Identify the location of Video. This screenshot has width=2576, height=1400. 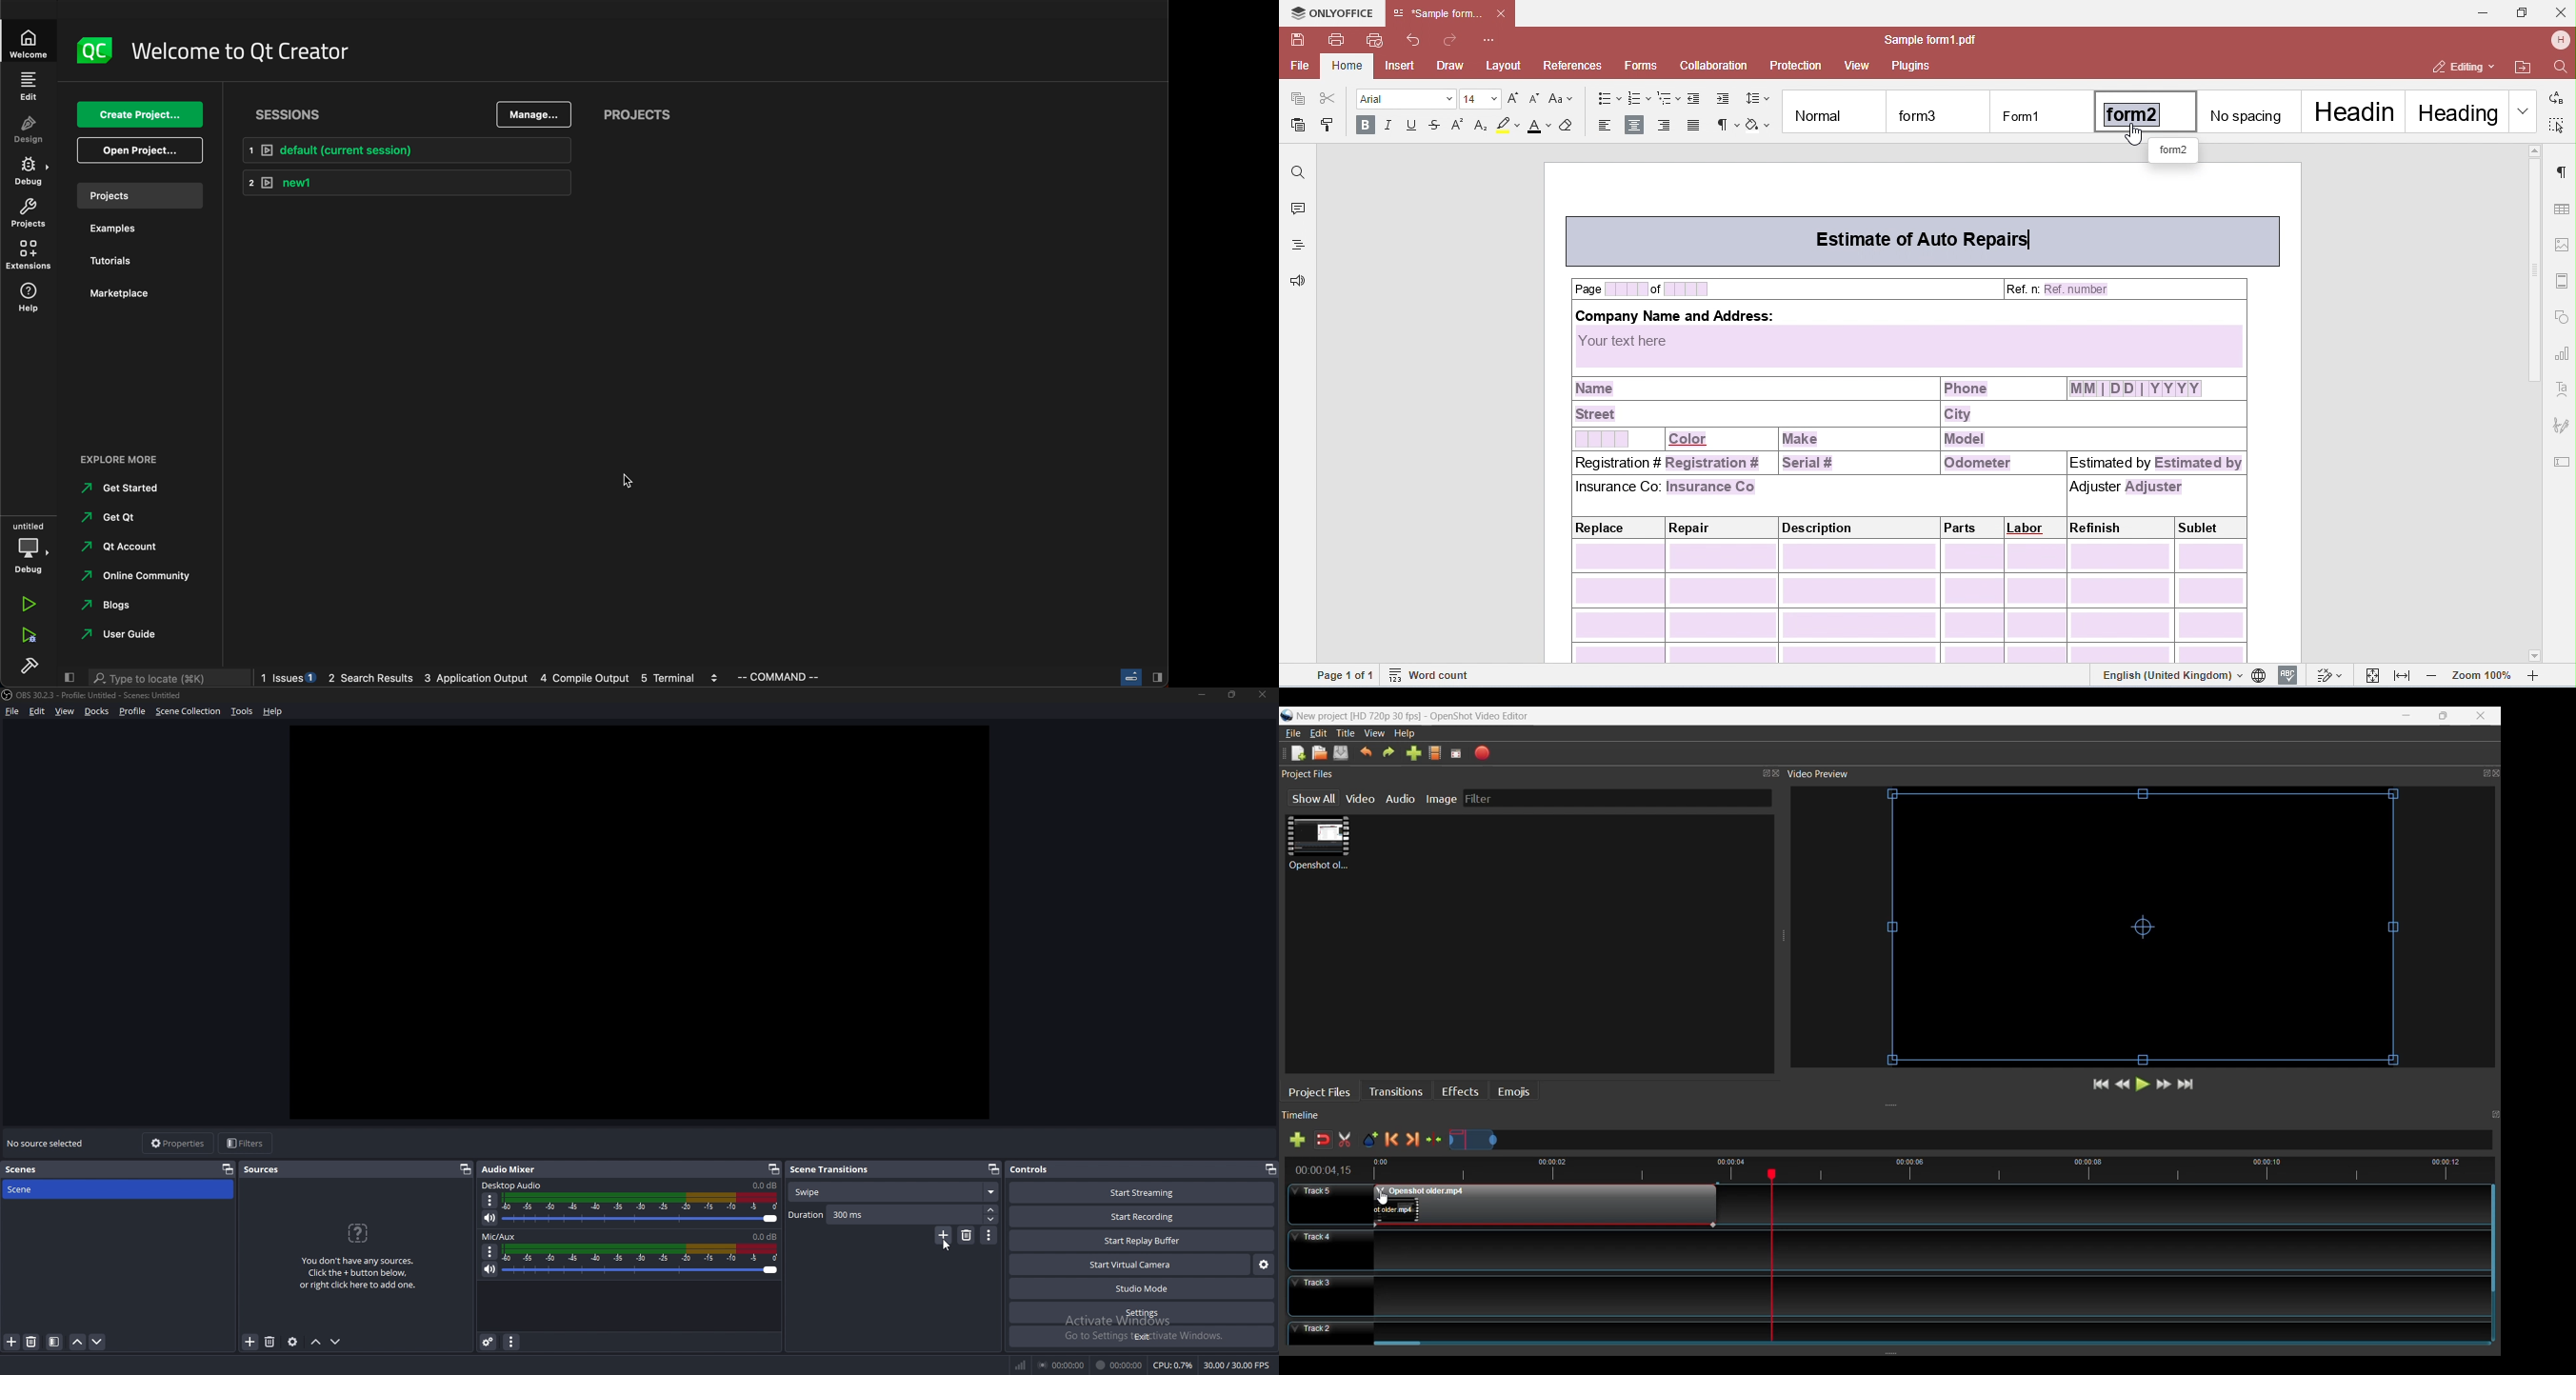
(1362, 798).